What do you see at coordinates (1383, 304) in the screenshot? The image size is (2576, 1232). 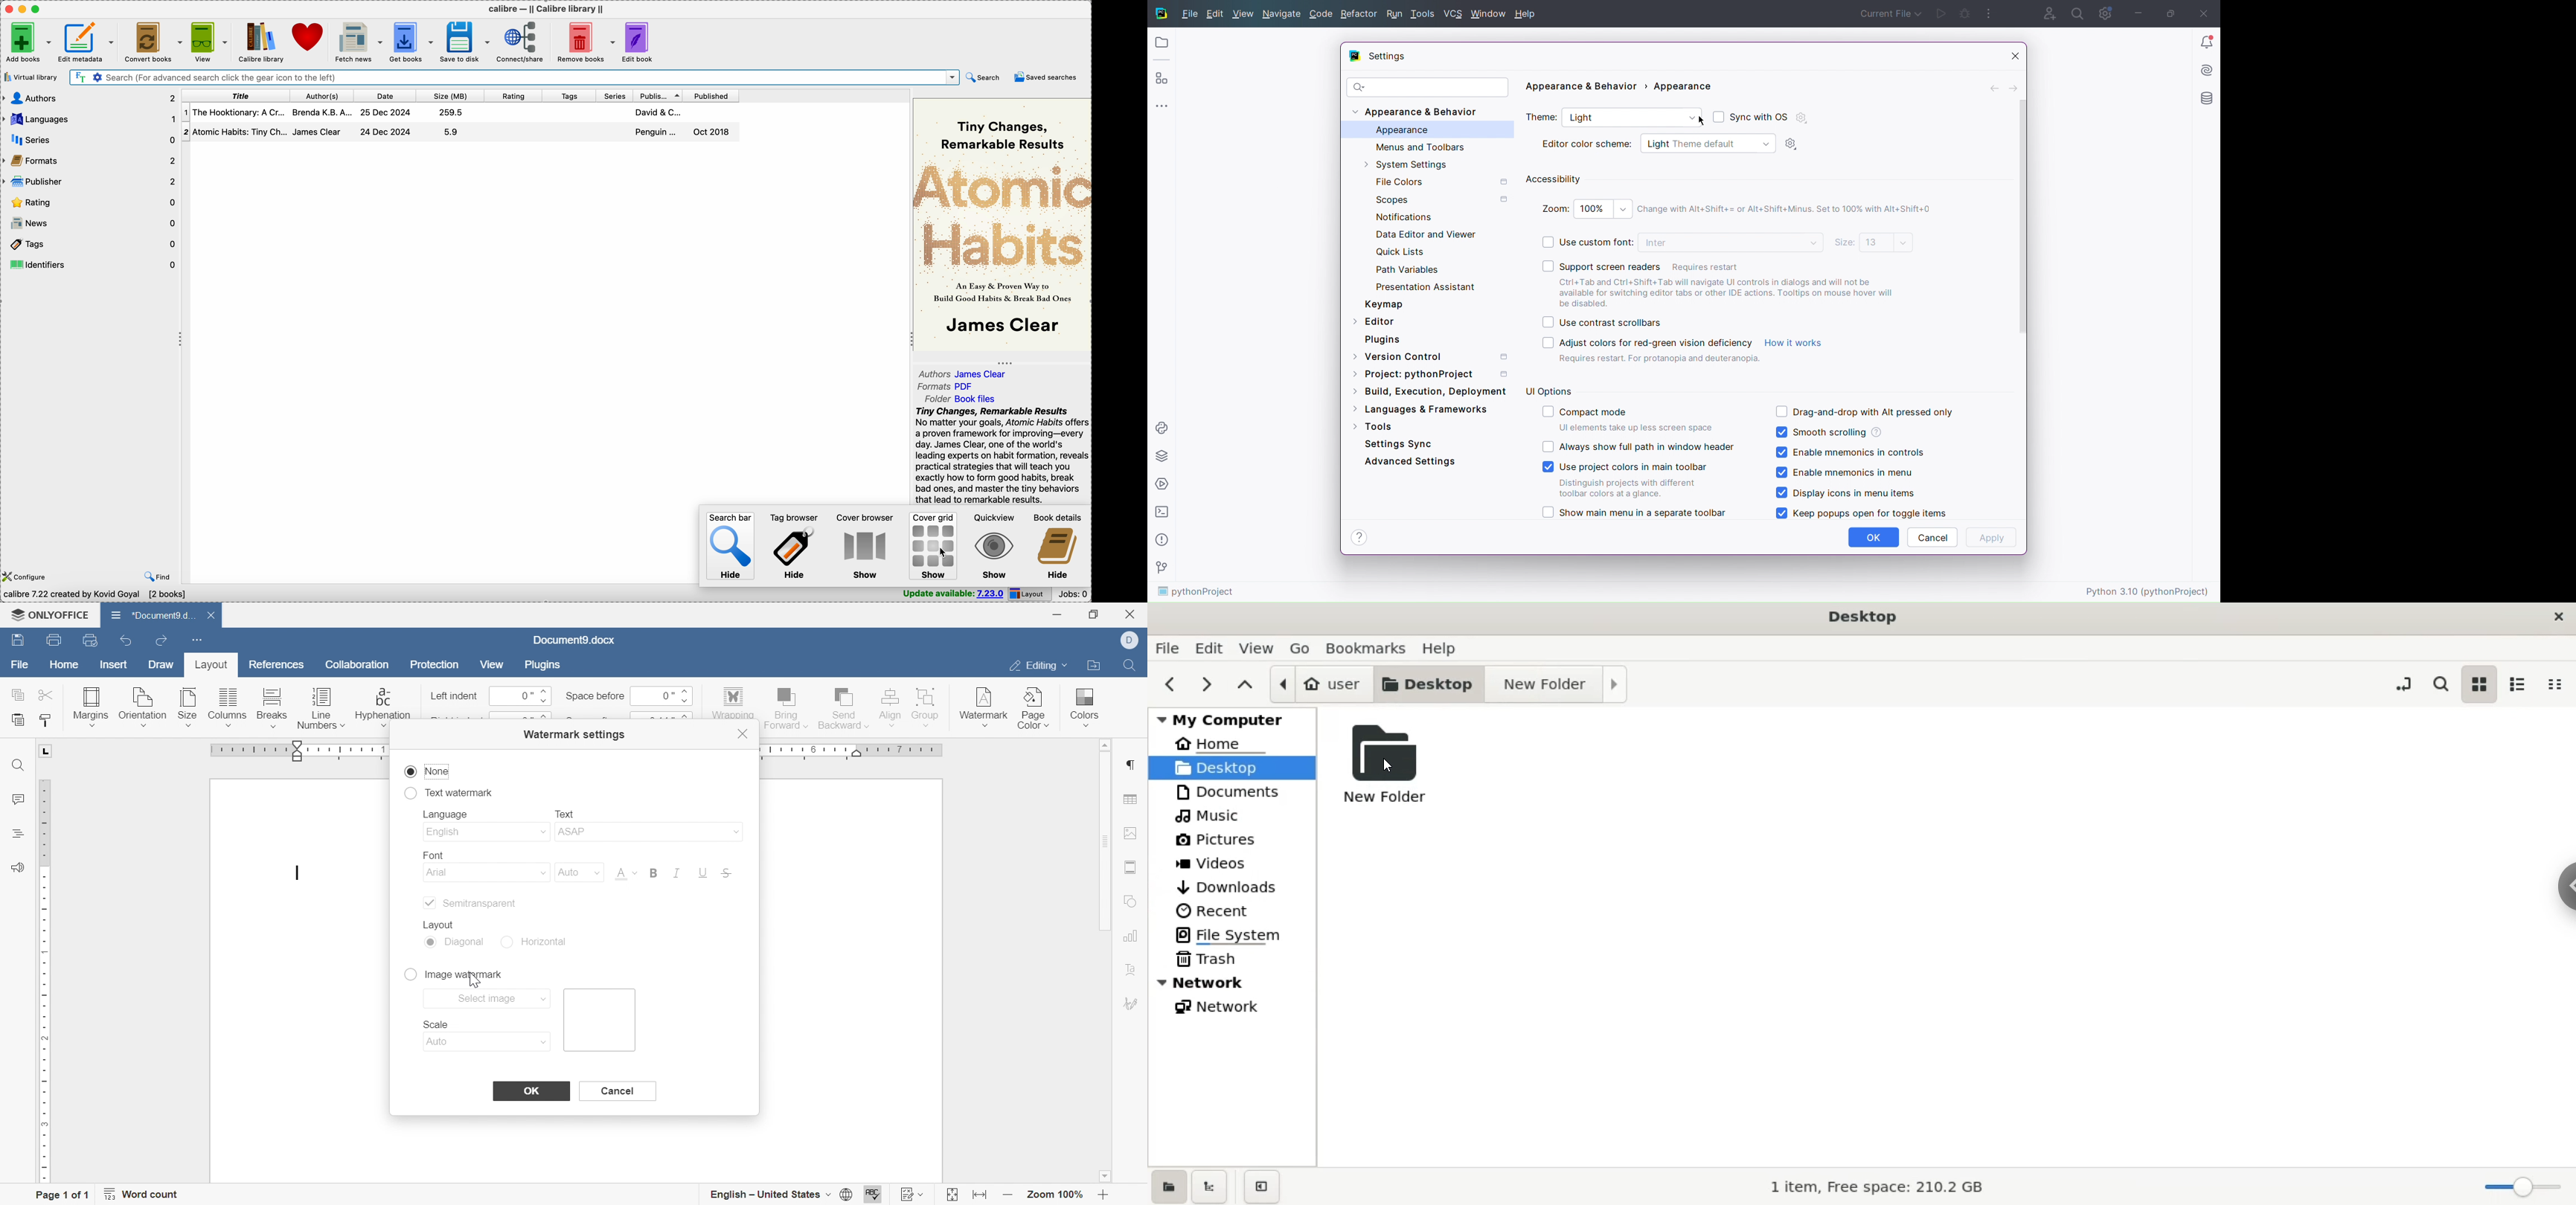 I see `Keymap` at bounding box center [1383, 304].